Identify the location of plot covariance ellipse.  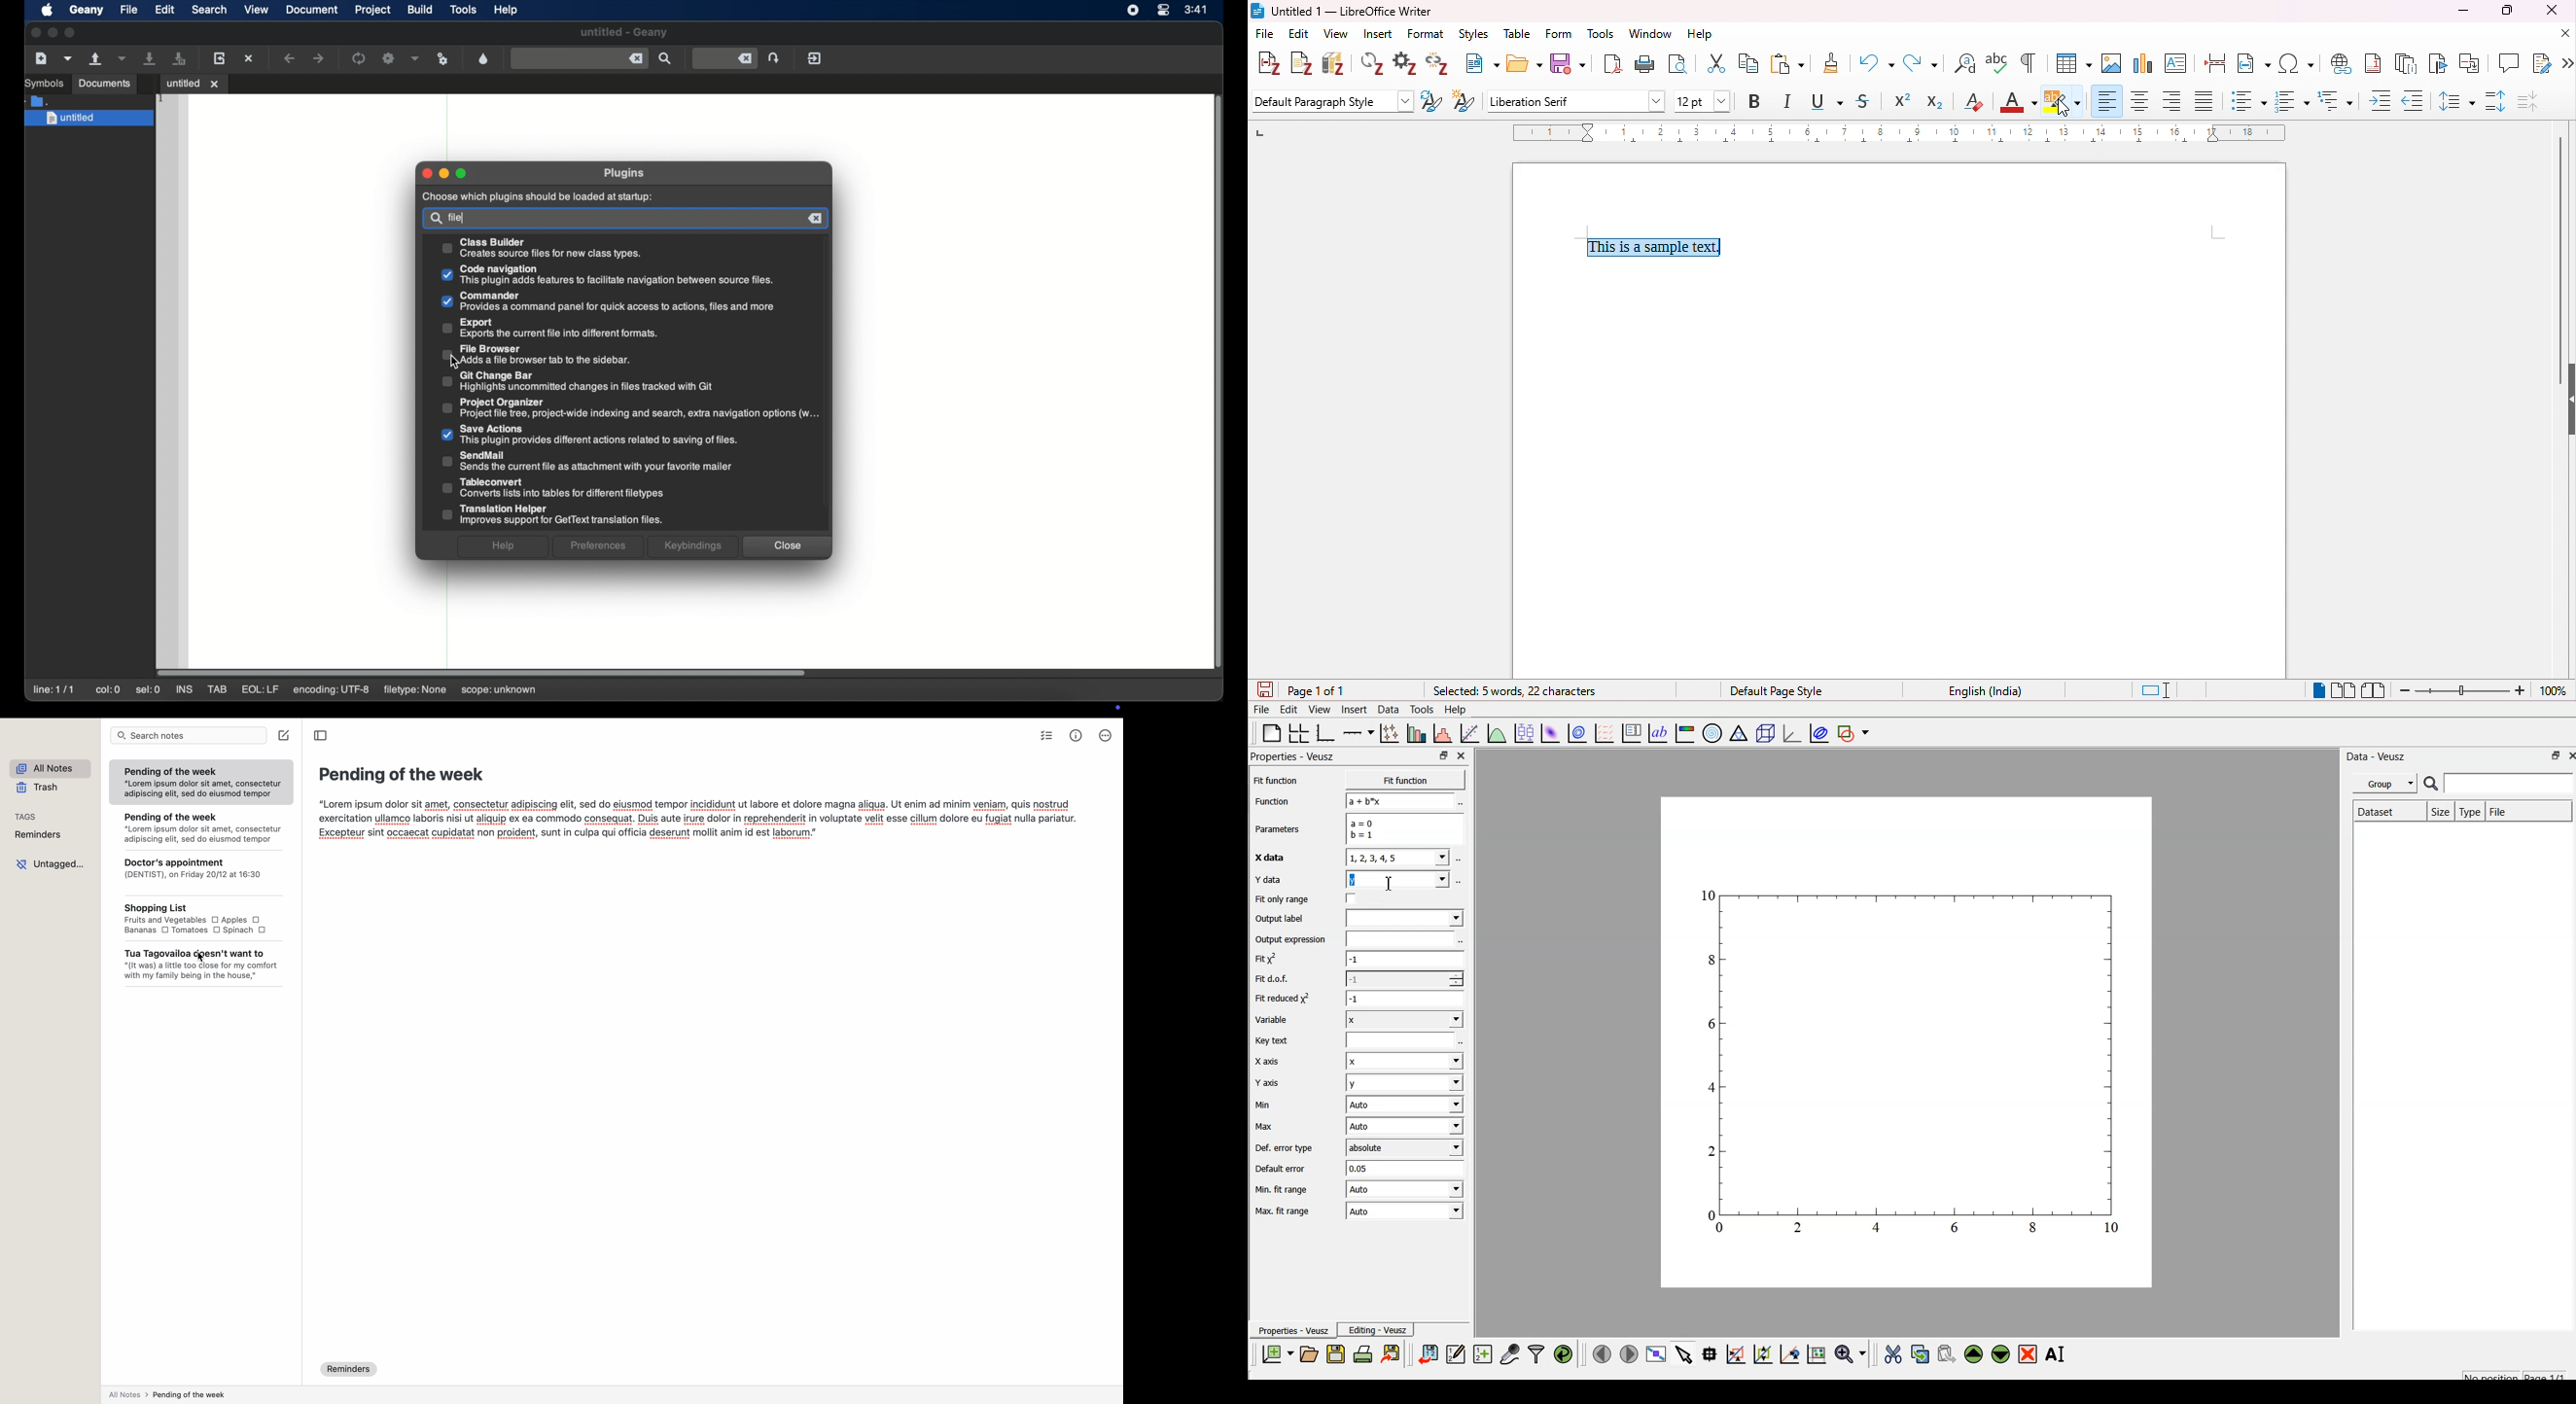
(1821, 735).